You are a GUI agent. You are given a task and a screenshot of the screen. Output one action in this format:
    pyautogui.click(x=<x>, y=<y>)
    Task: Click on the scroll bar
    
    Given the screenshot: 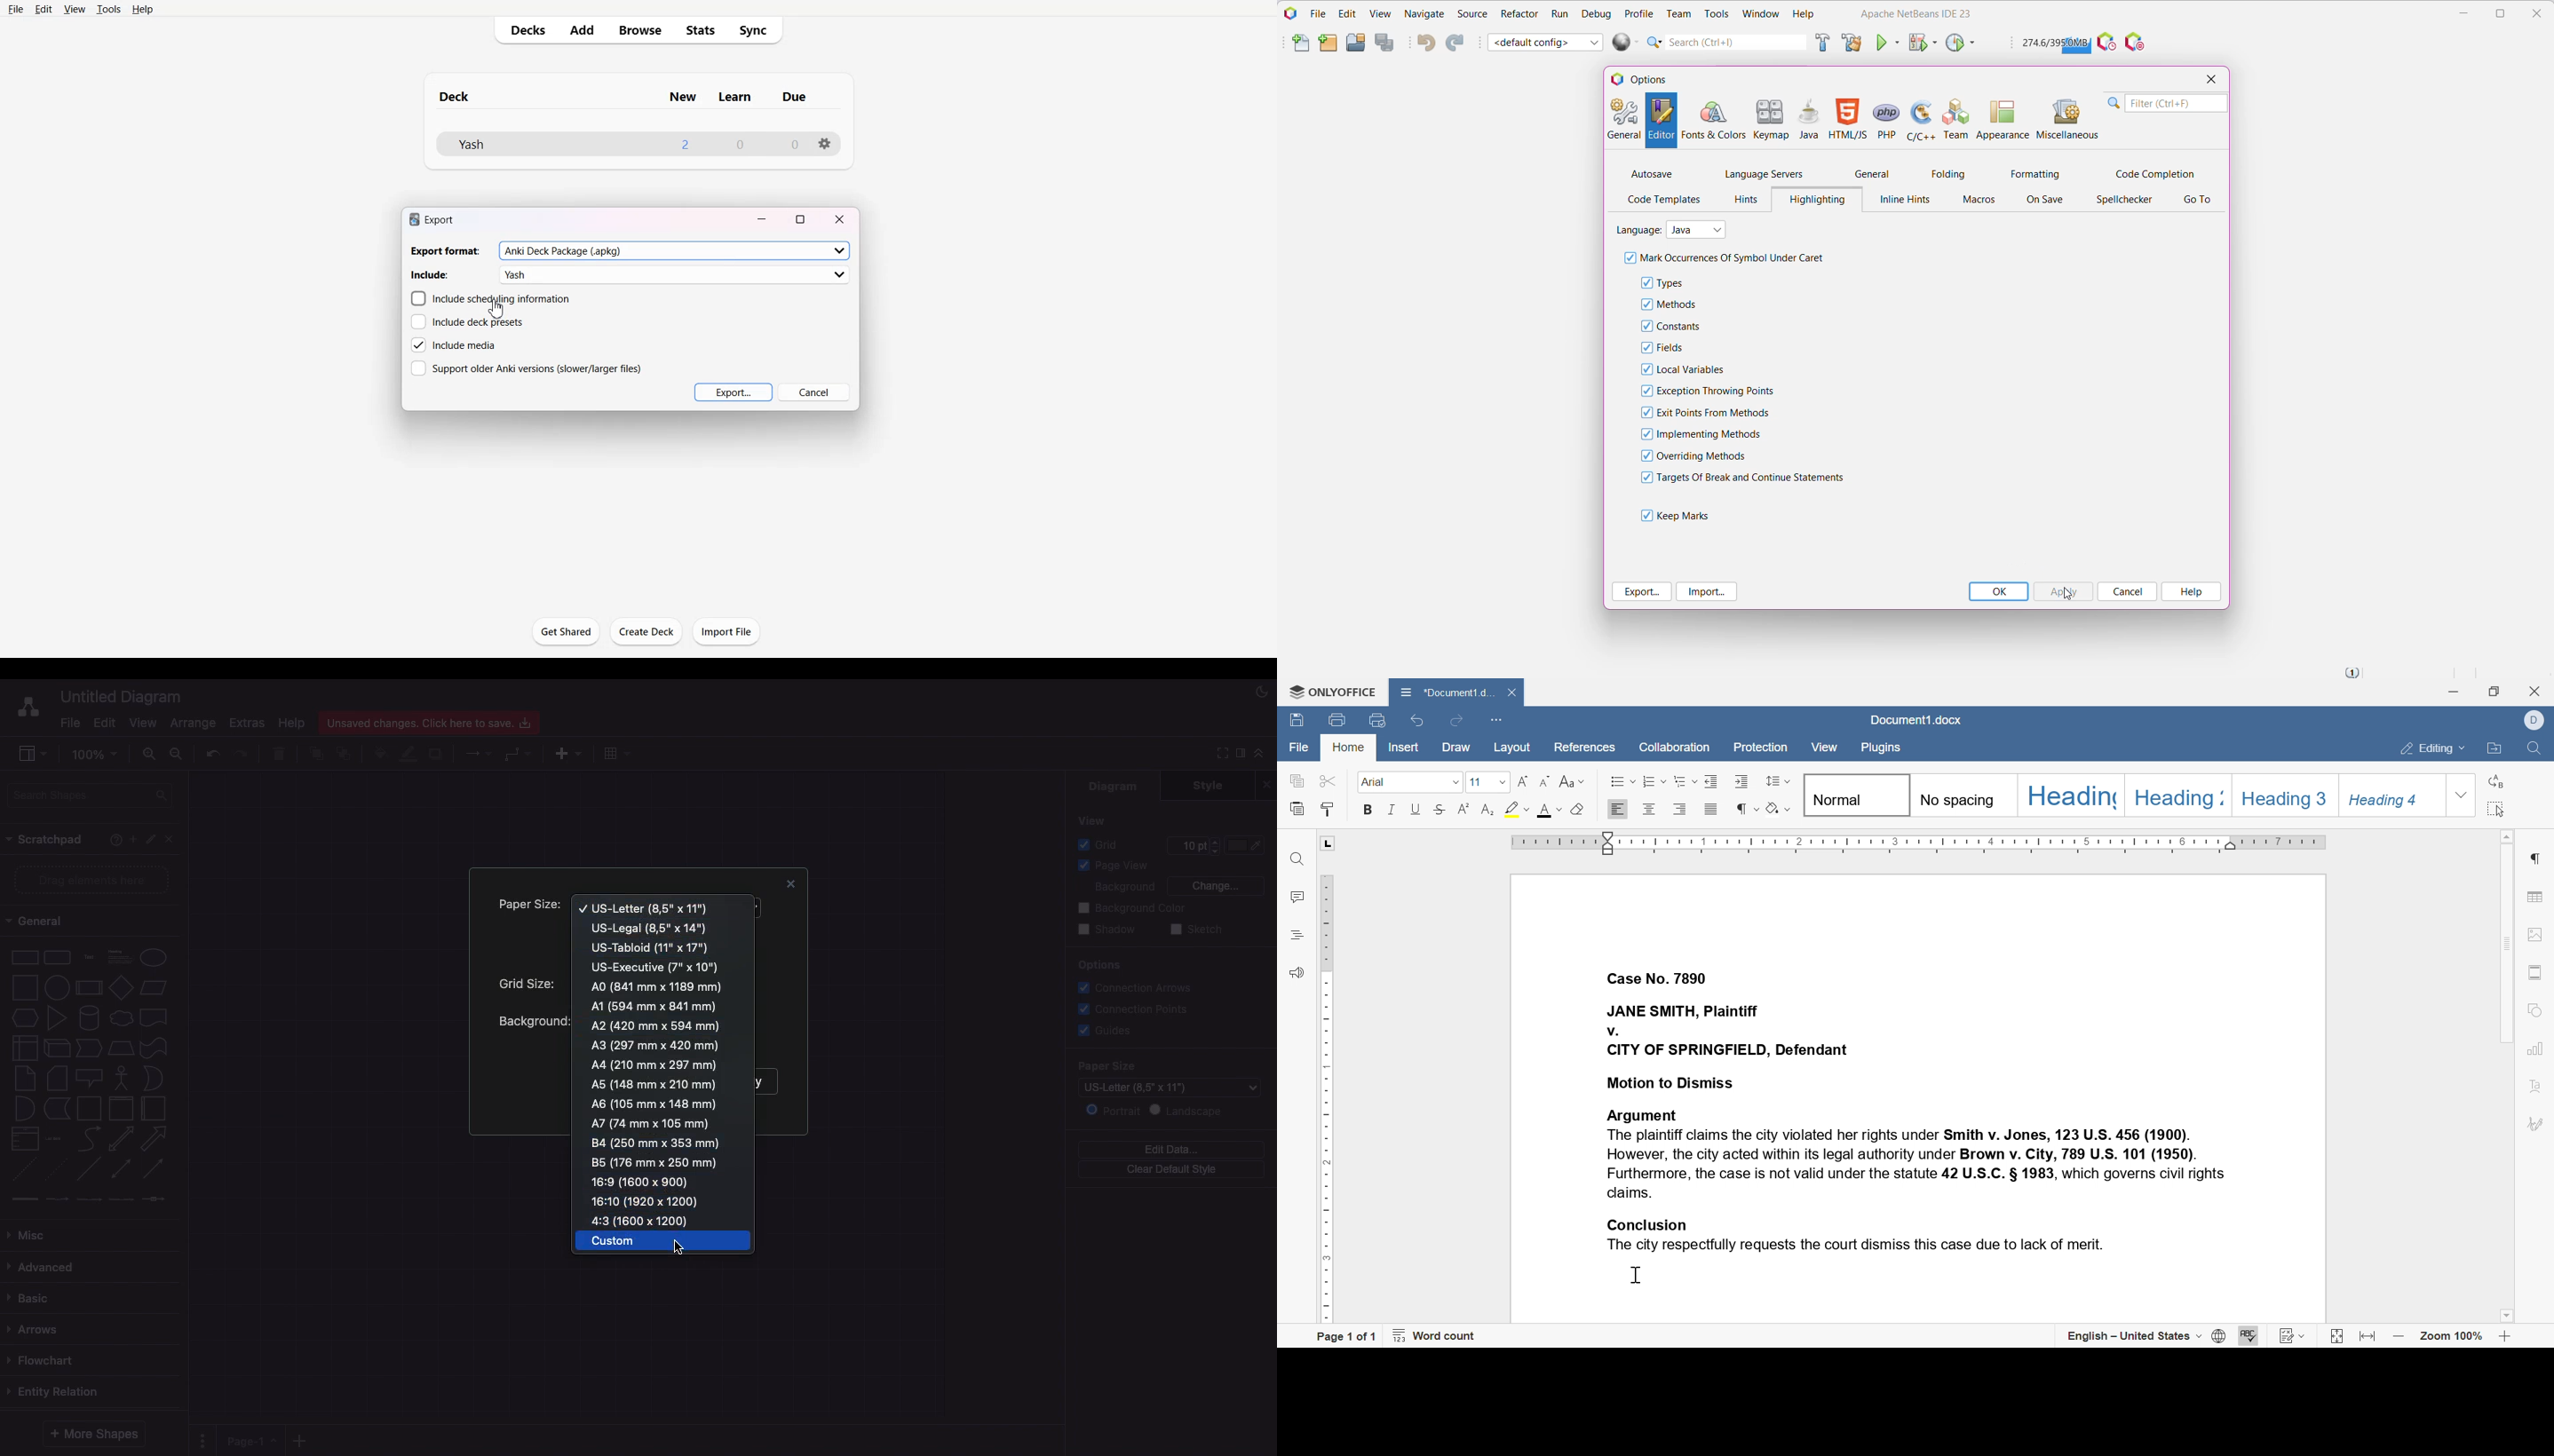 What is the action you would take?
    pyautogui.click(x=2504, y=937)
    